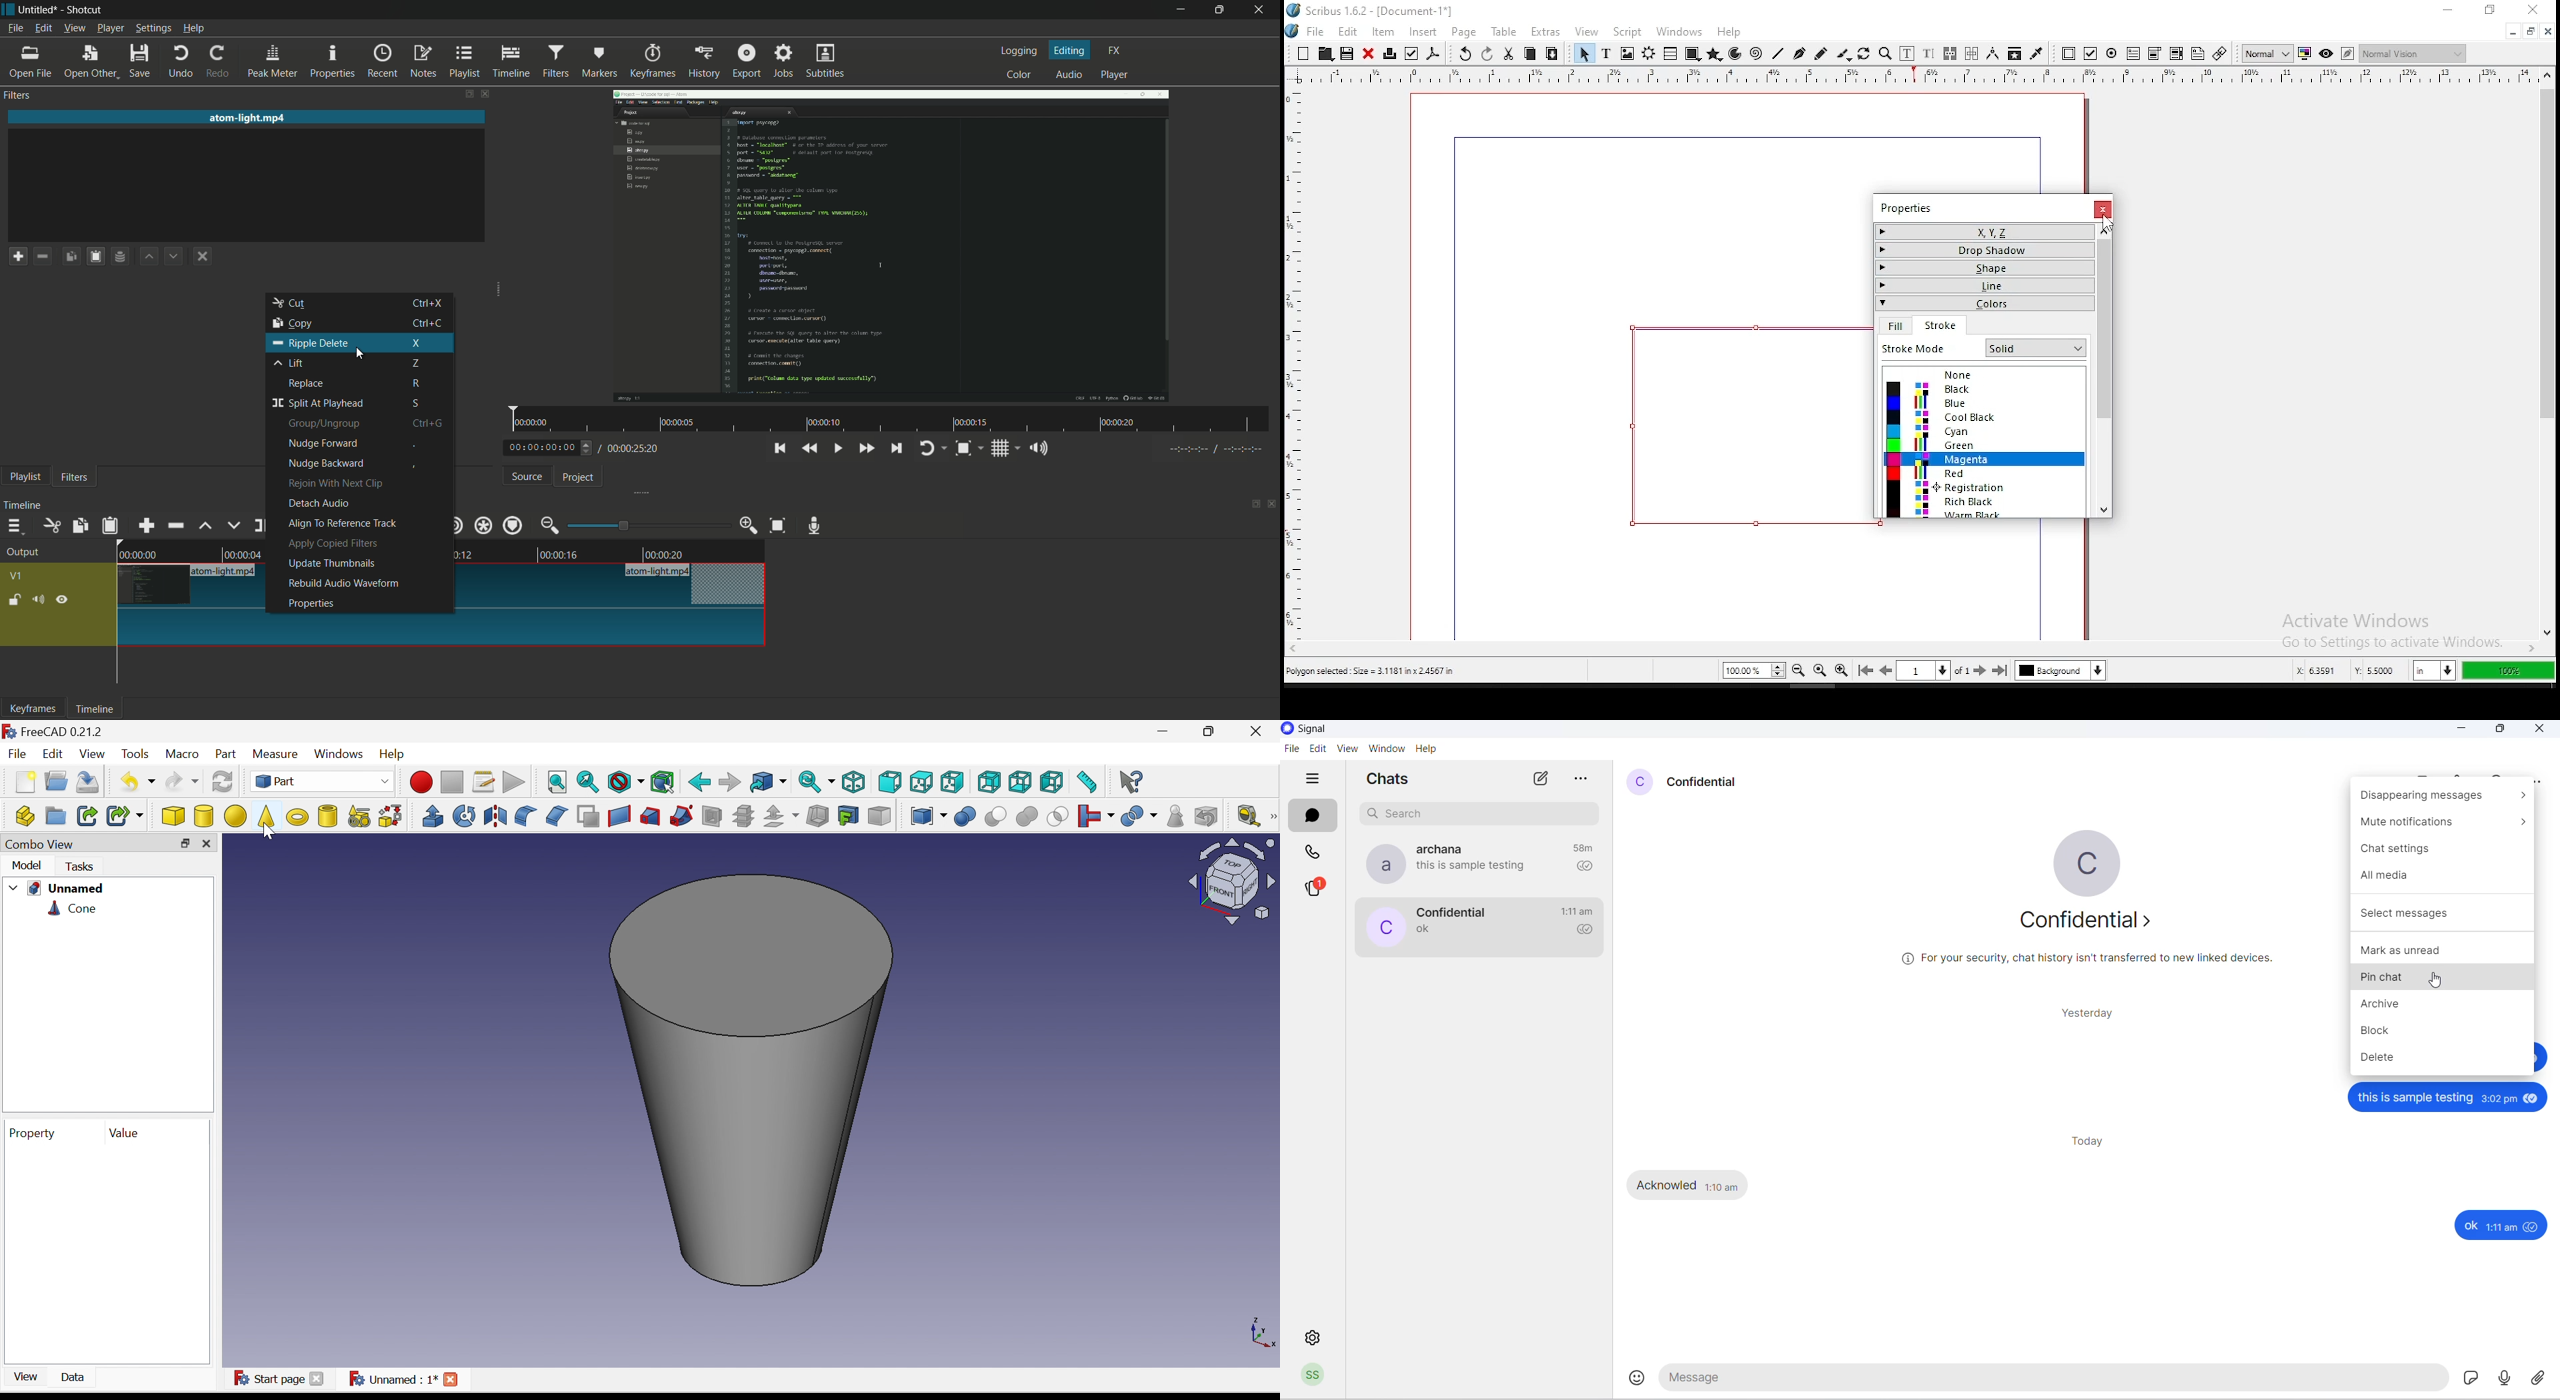 This screenshot has width=2576, height=1400. Describe the element at coordinates (631, 449) in the screenshot. I see `total time` at that location.